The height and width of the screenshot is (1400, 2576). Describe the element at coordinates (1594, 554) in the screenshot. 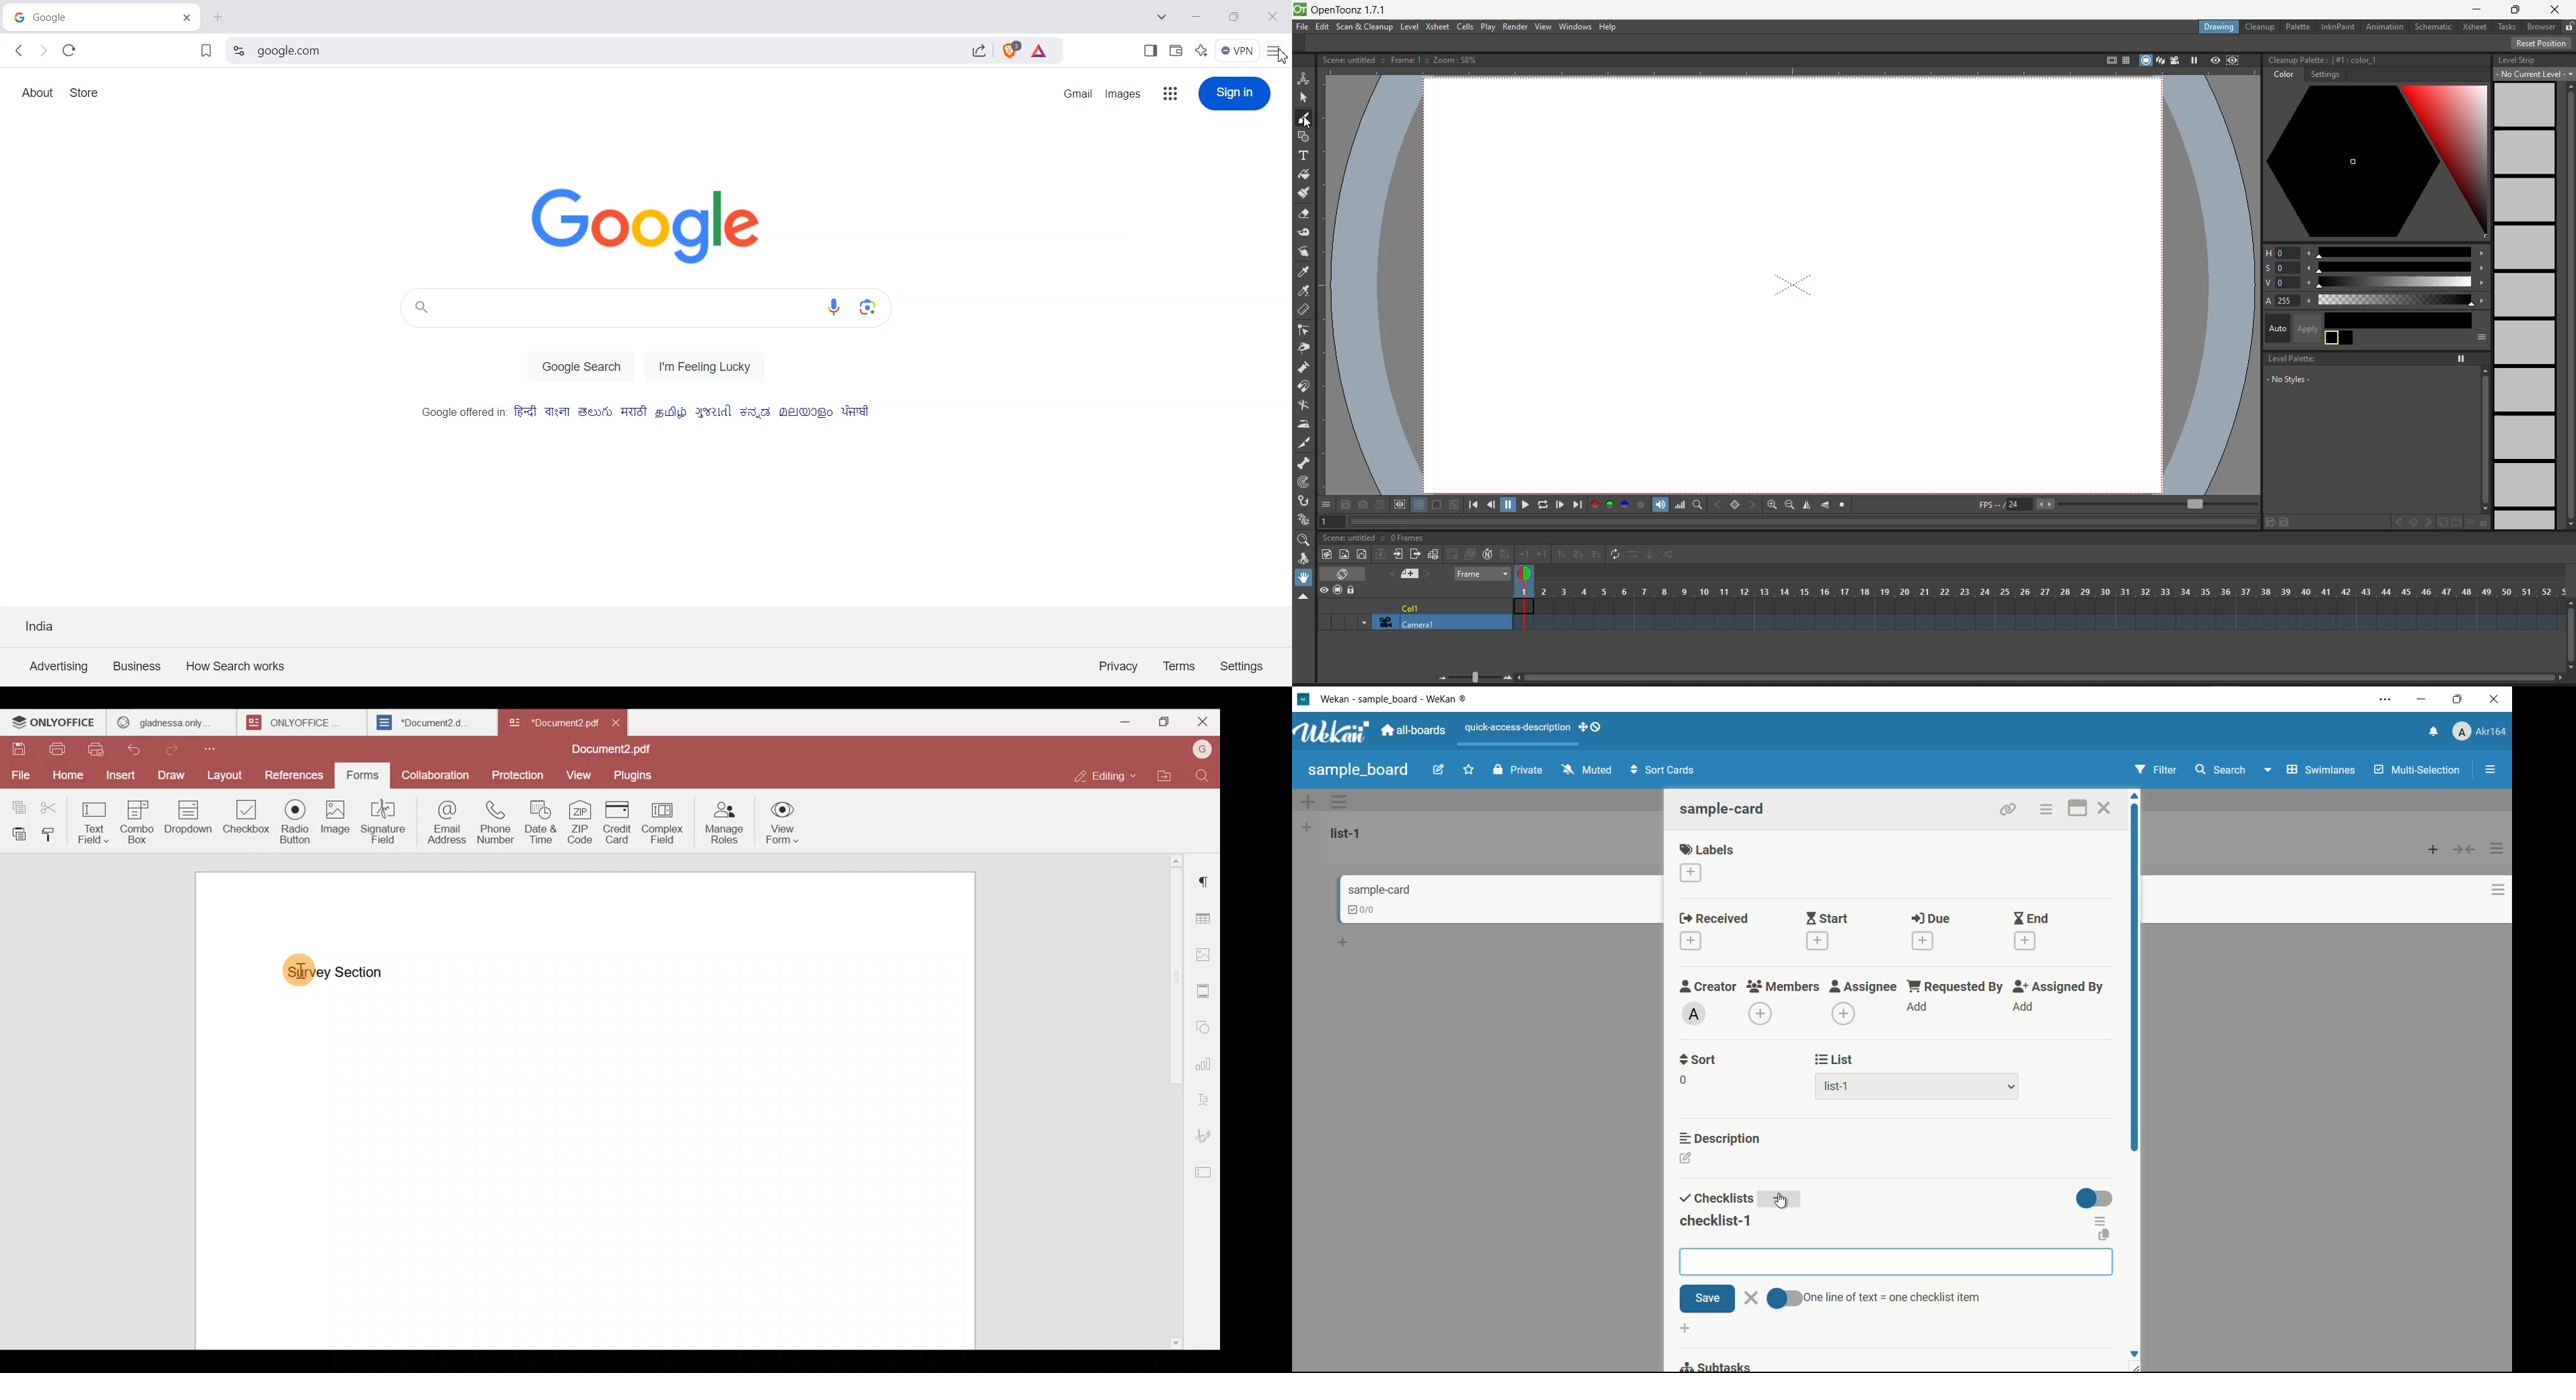

I see `reframe on 3` at that location.